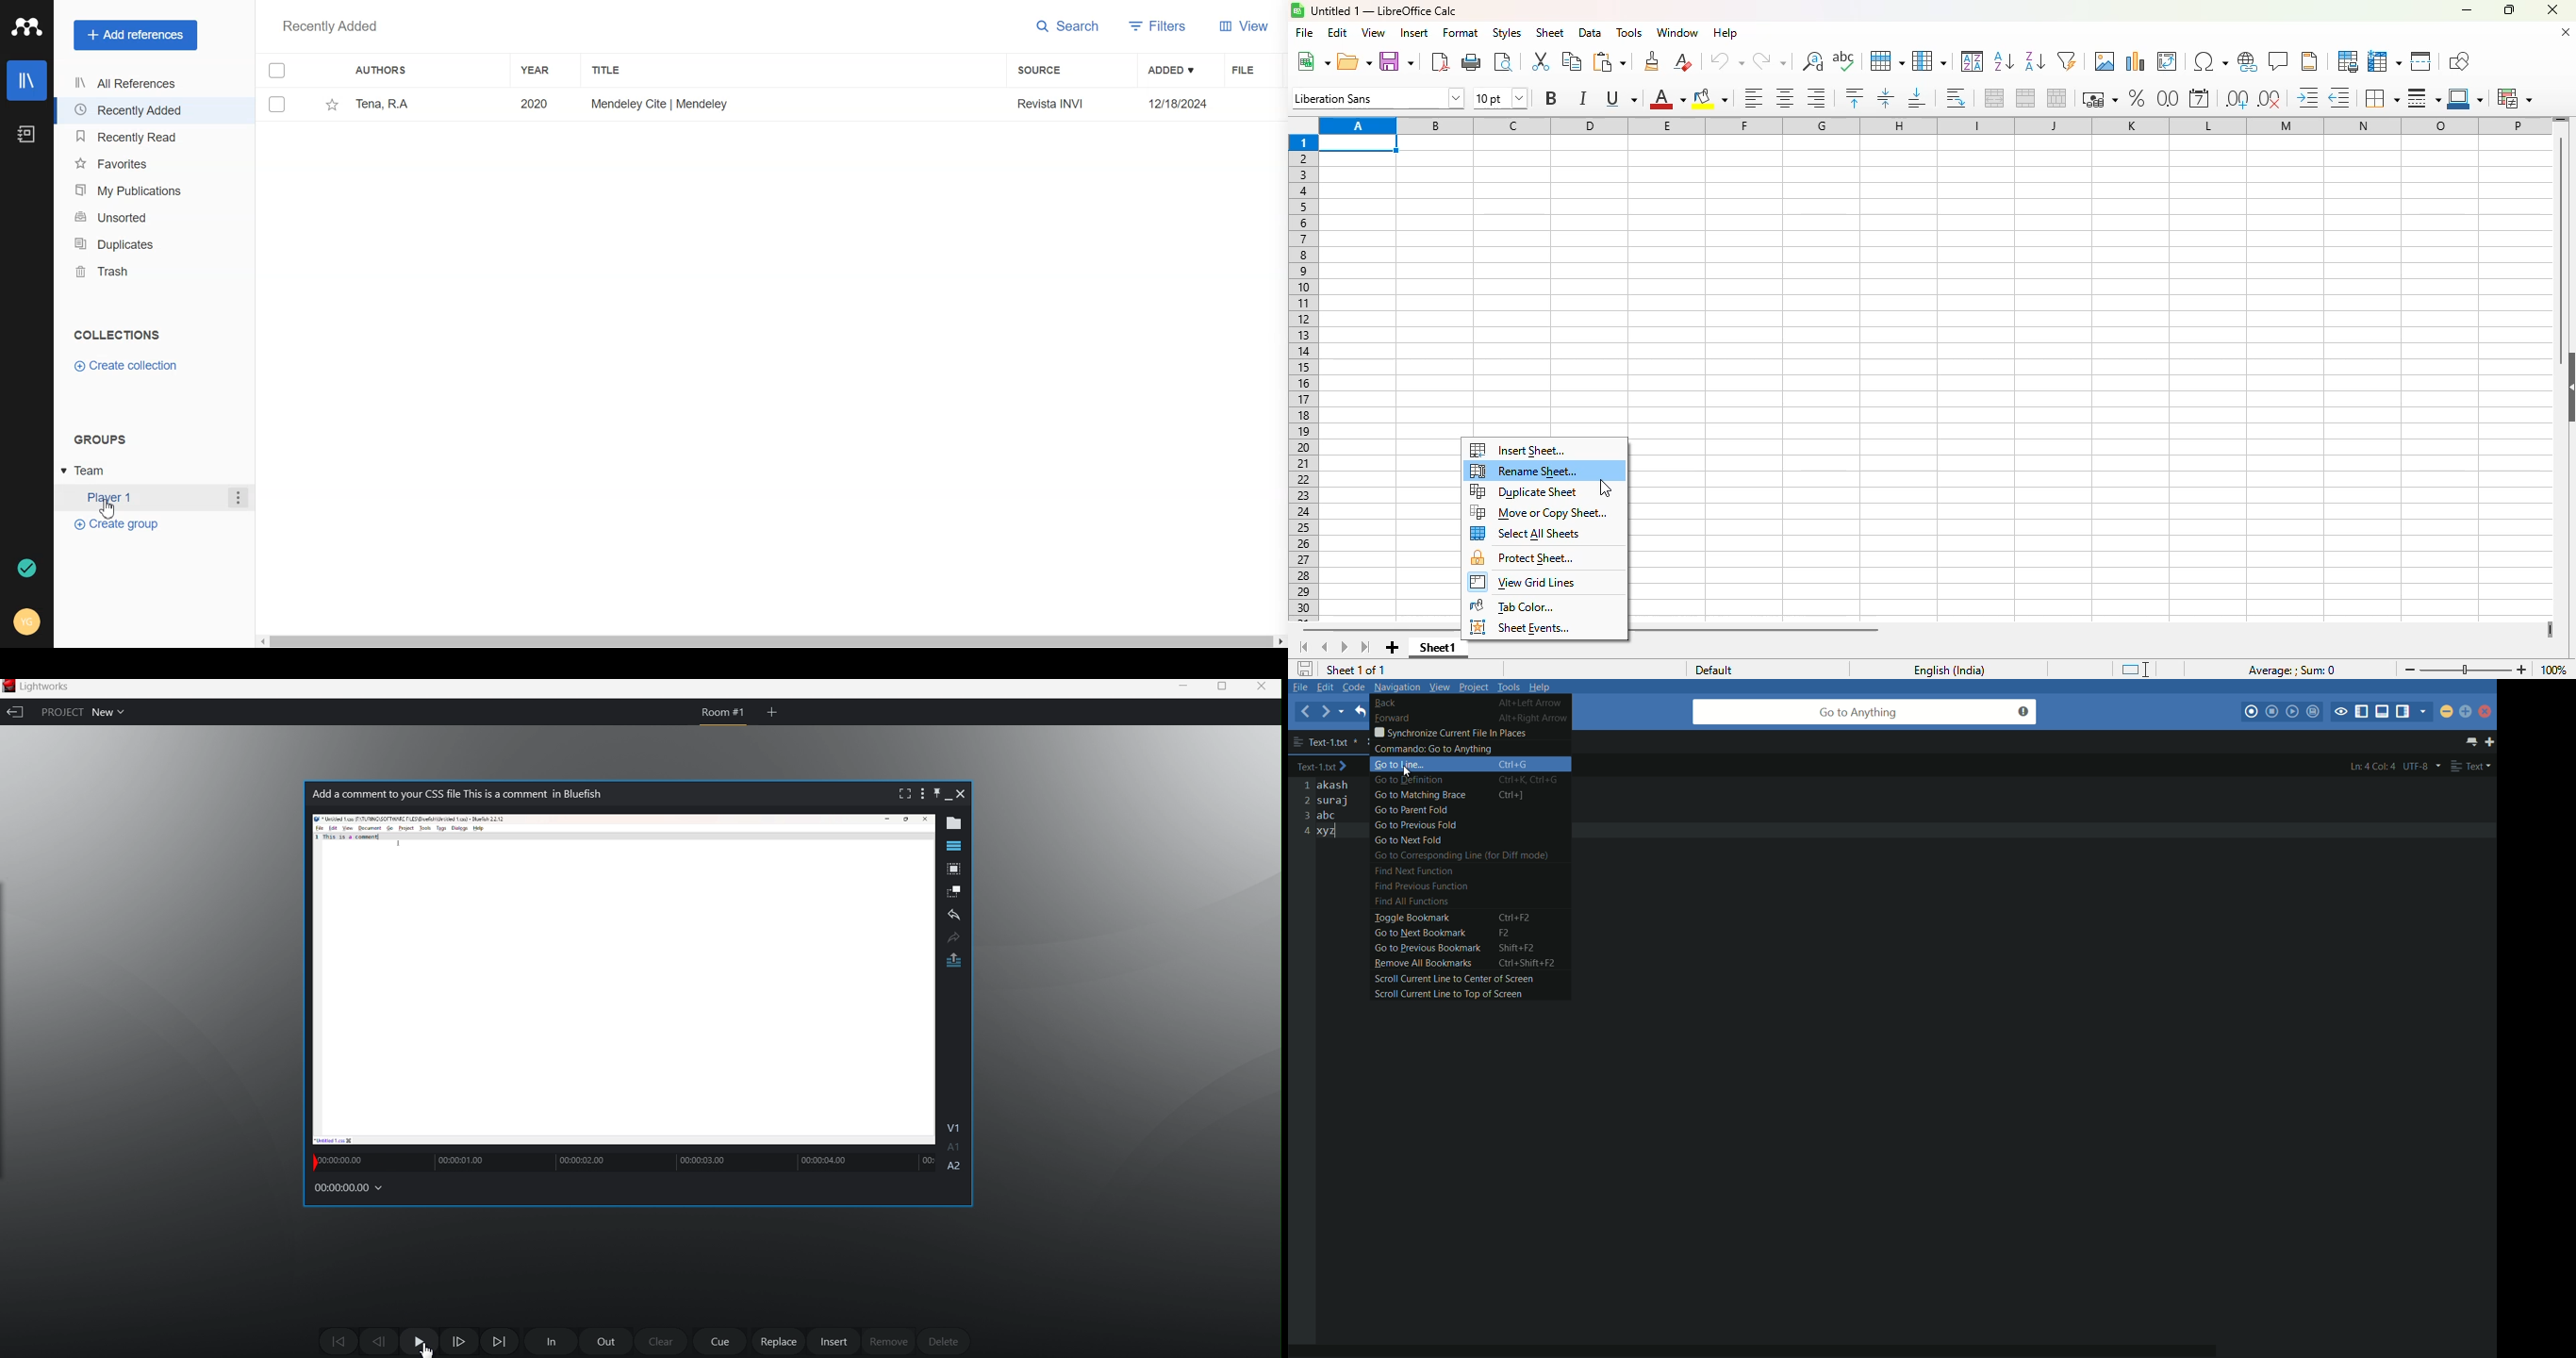  Describe the element at coordinates (1303, 378) in the screenshot. I see `rows` at that location.